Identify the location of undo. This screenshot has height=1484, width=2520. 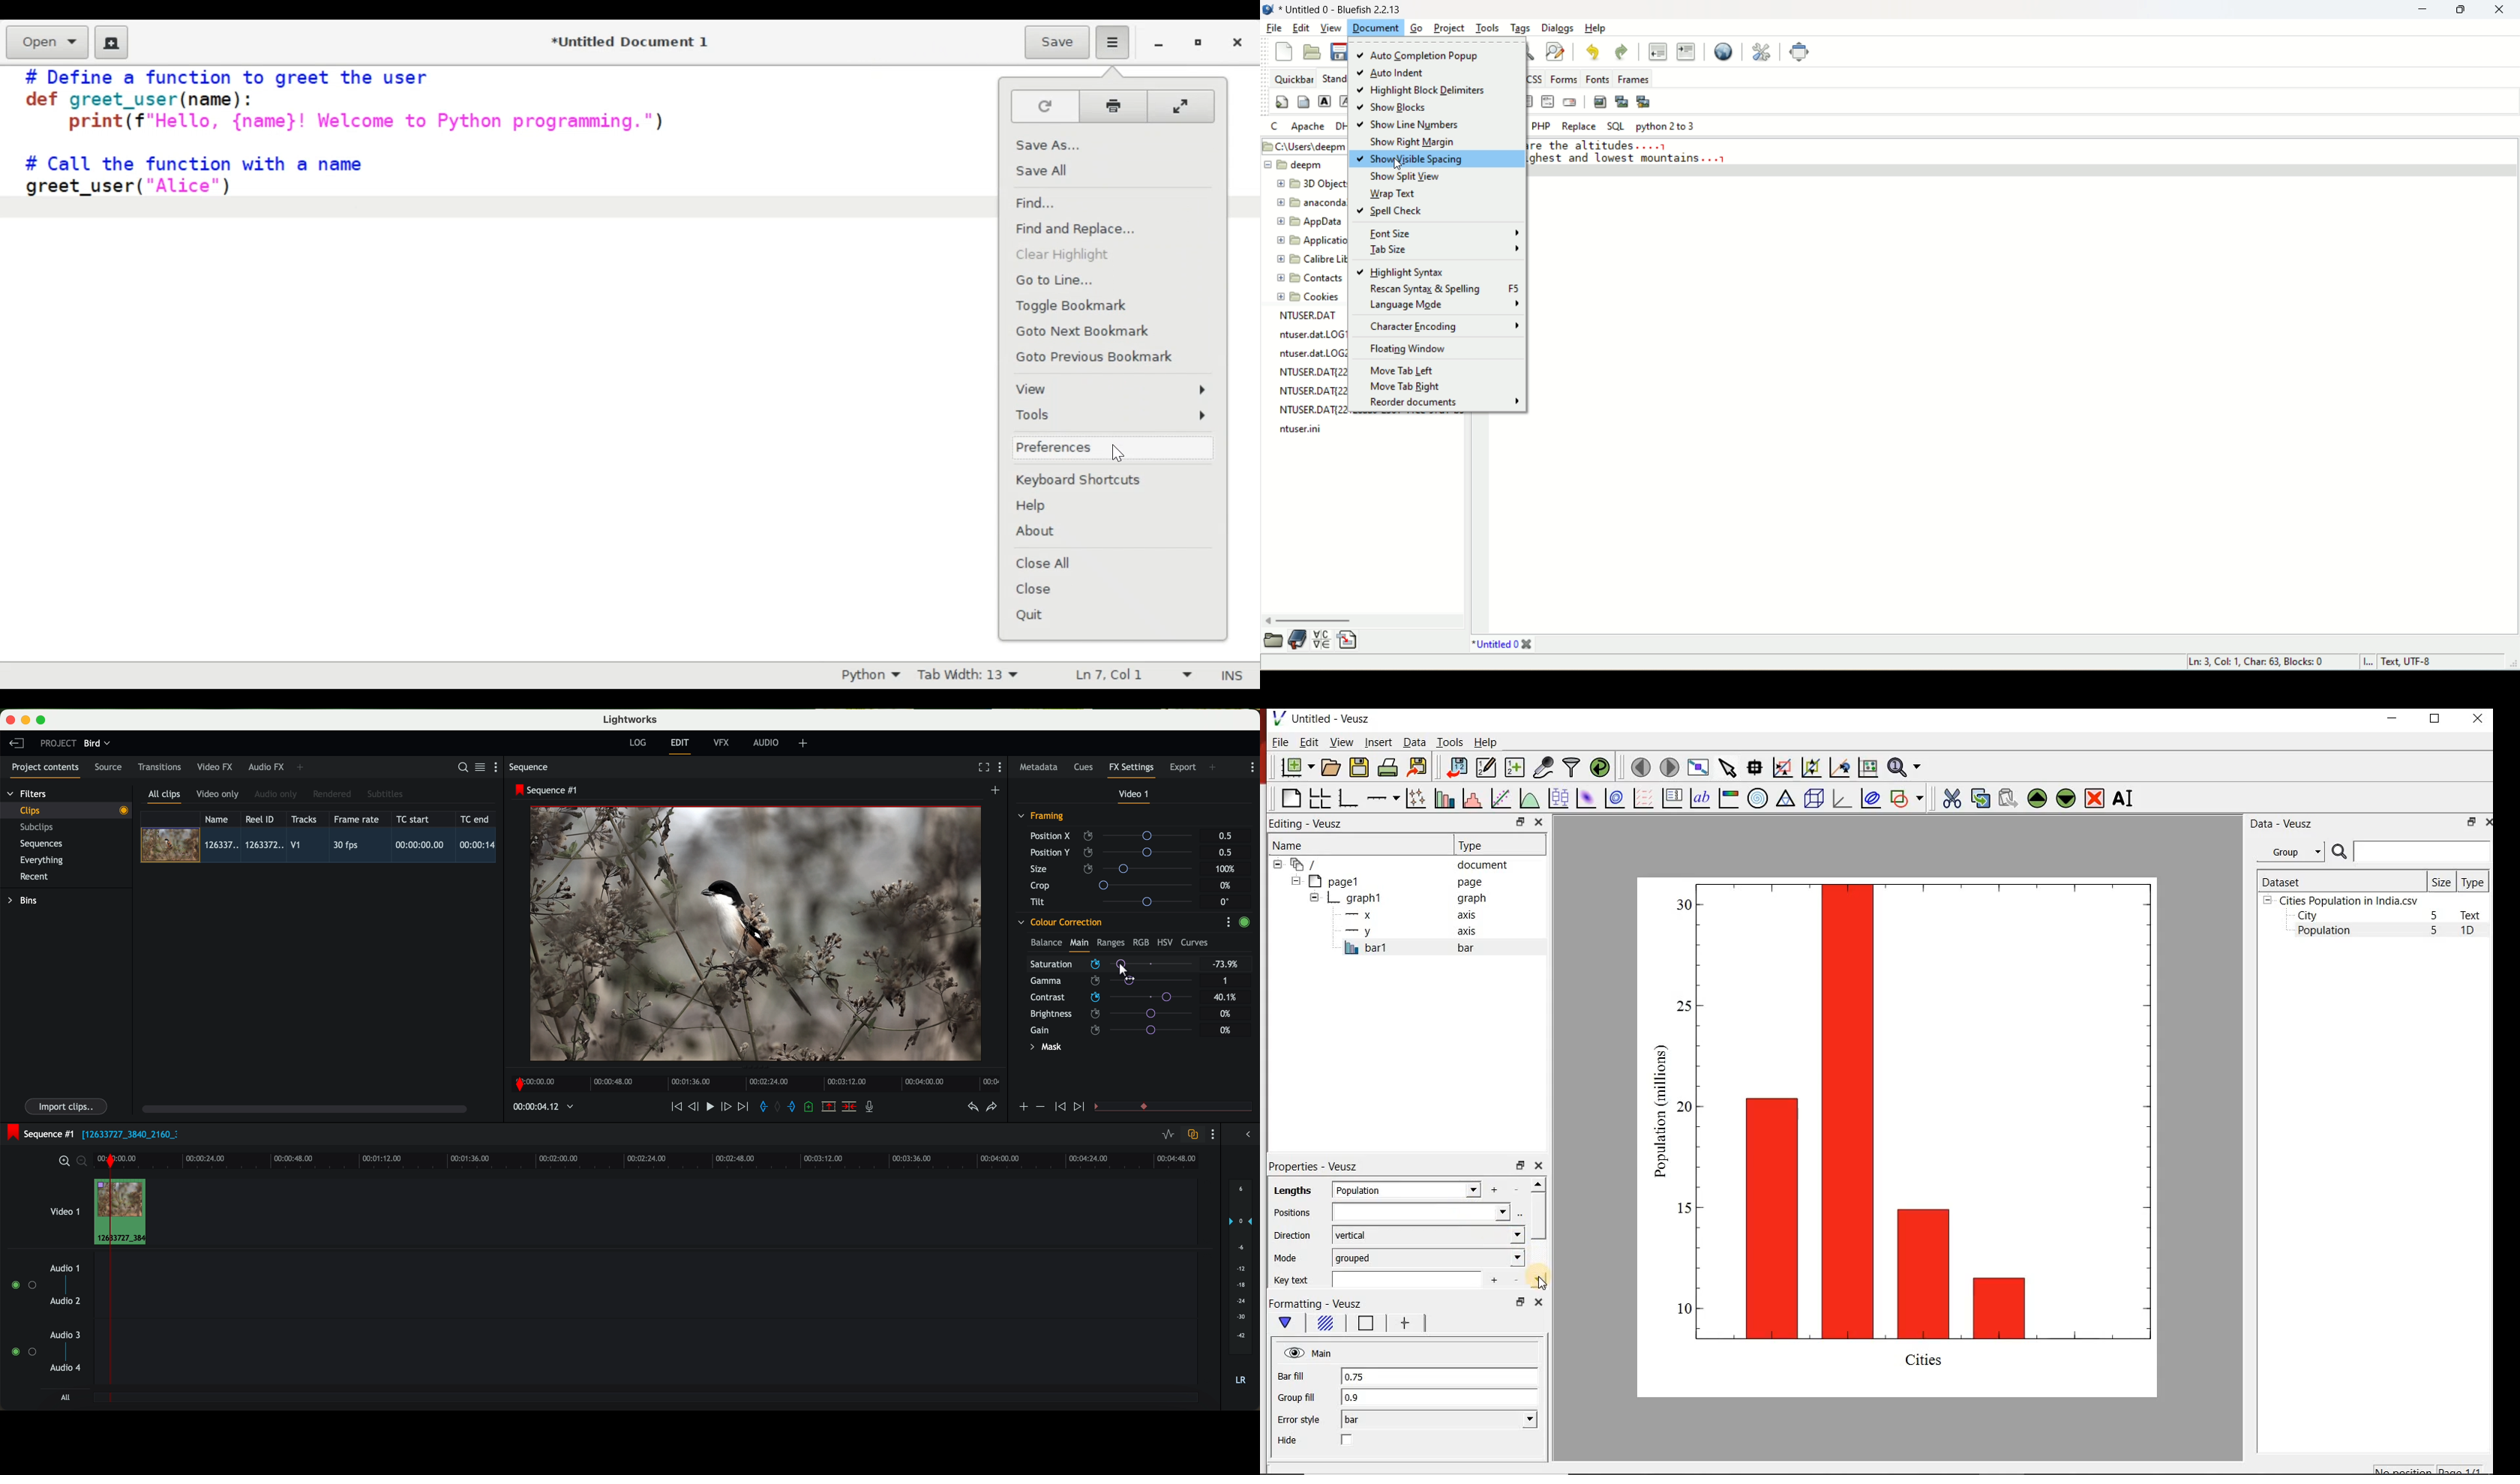
(1591, 51).